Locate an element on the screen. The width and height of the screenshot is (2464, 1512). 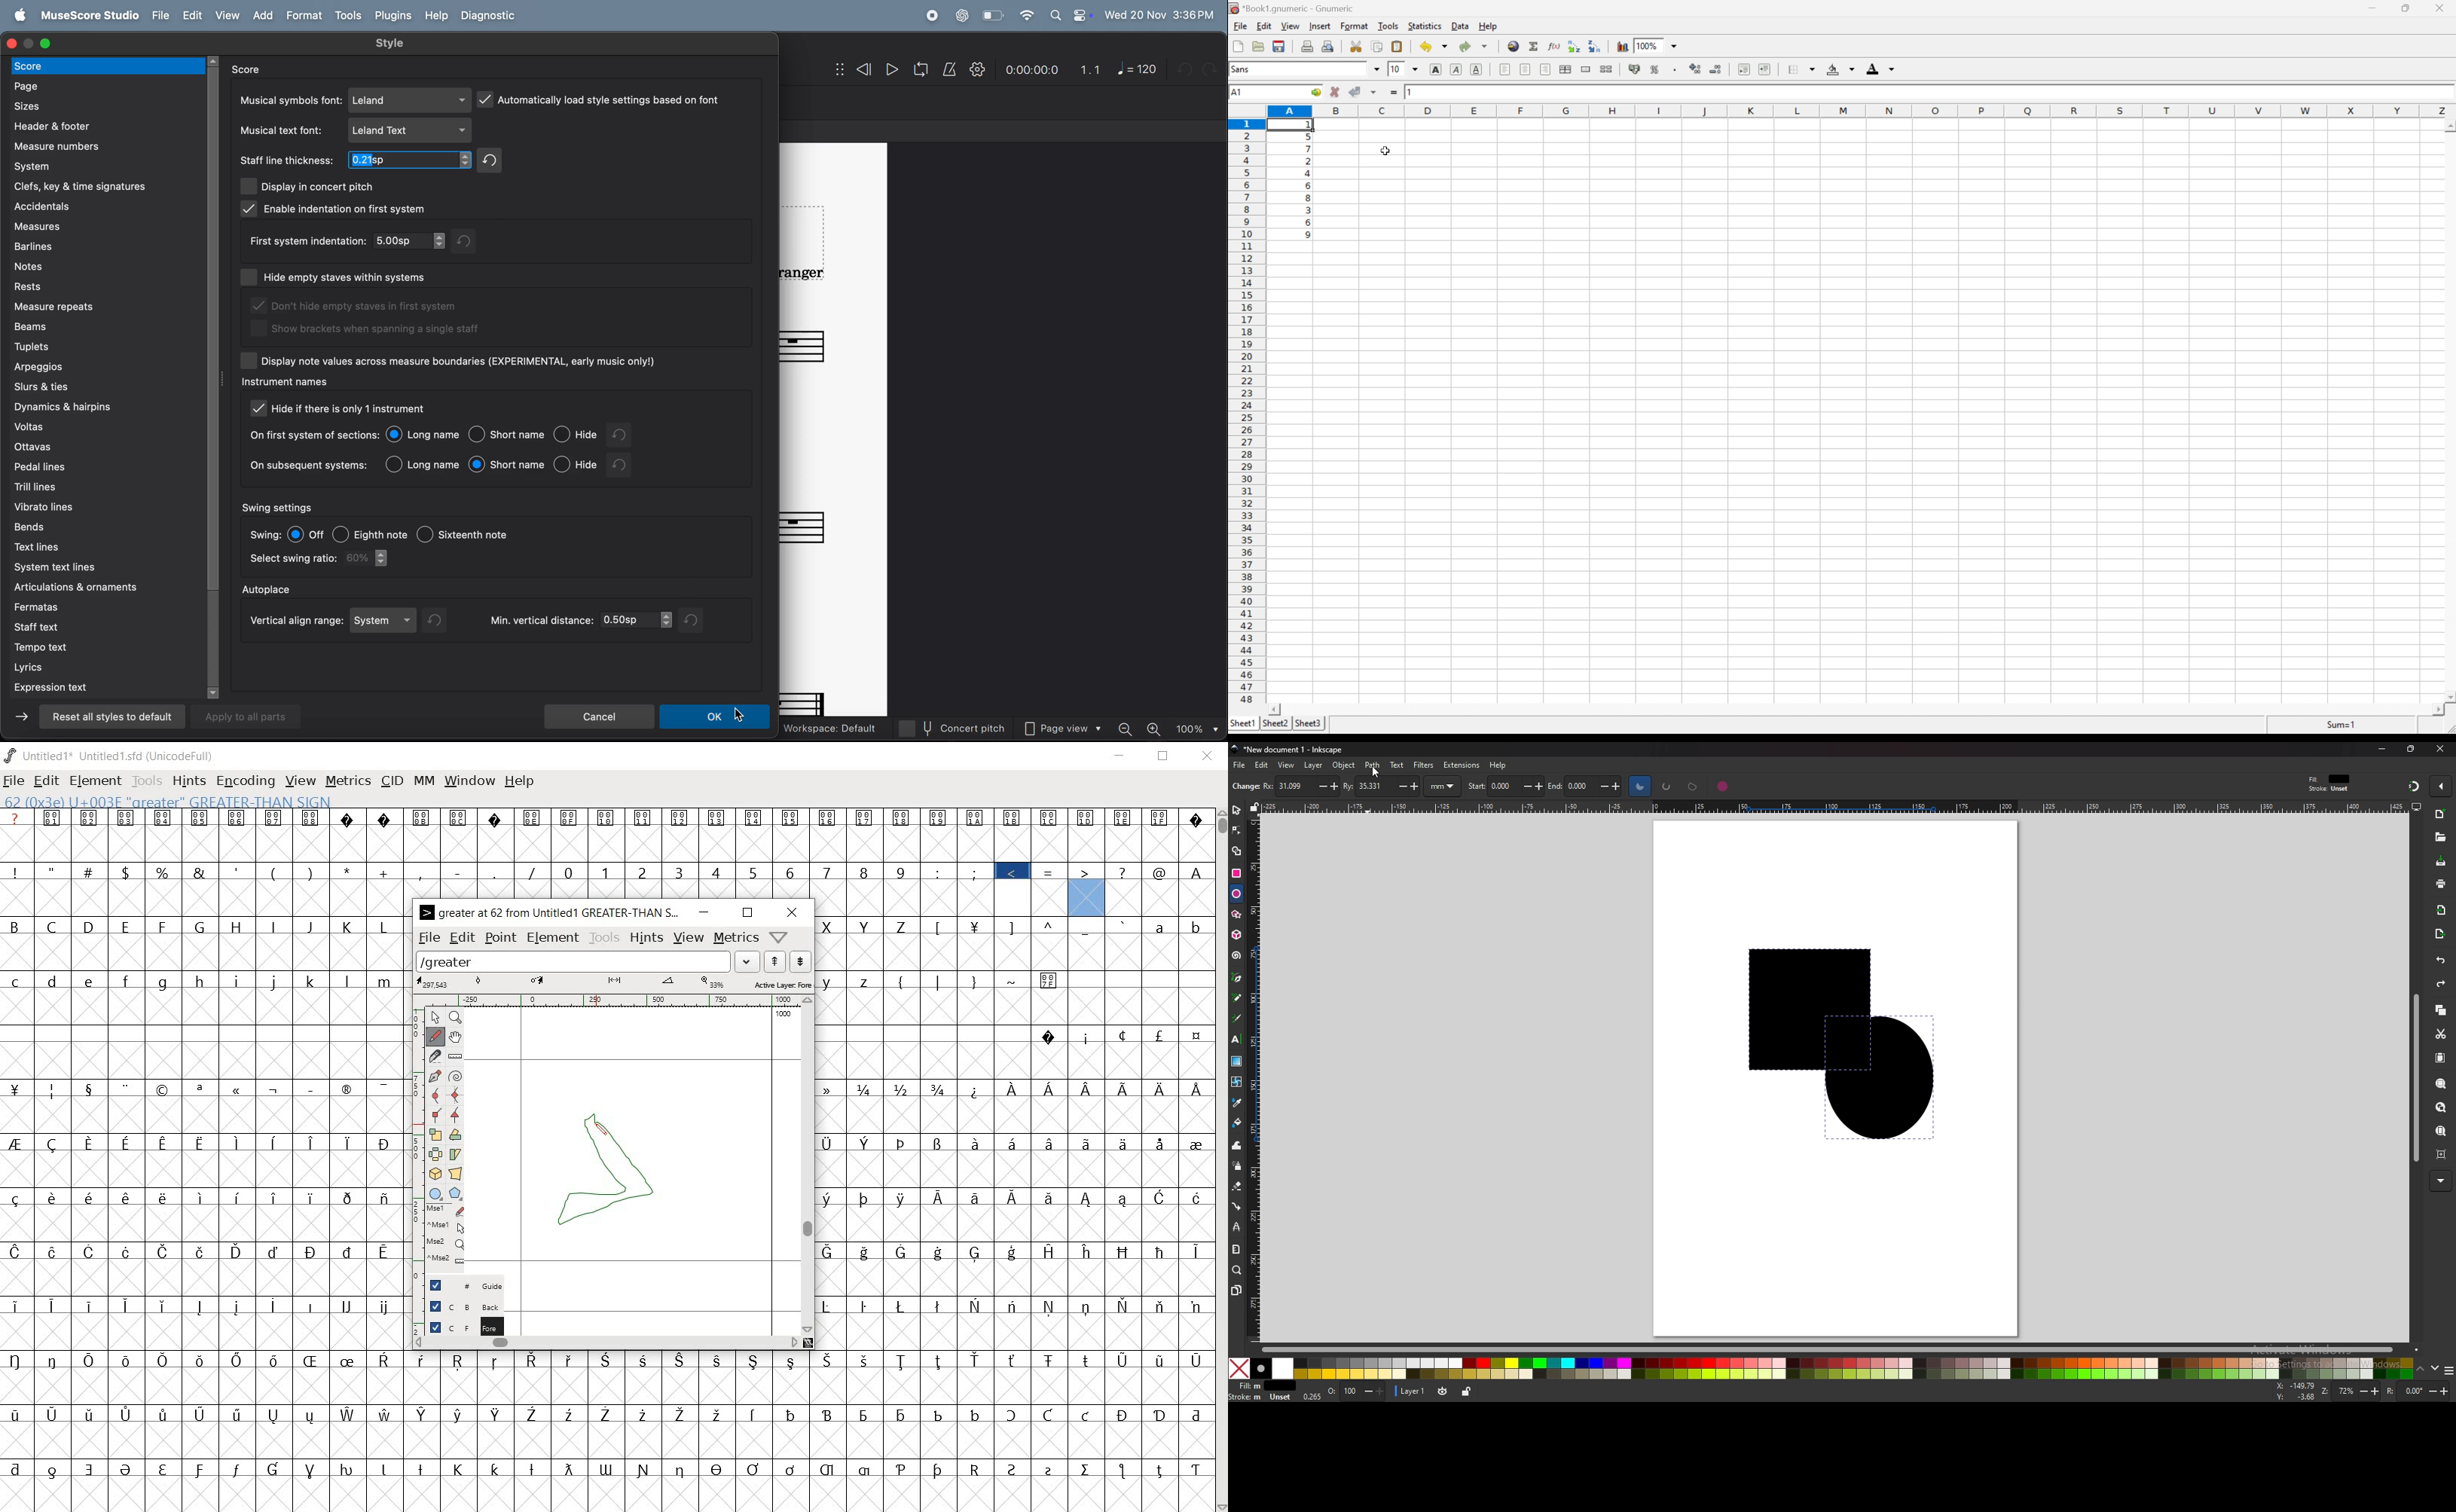
layer is located at coordinates (1411, 1391).